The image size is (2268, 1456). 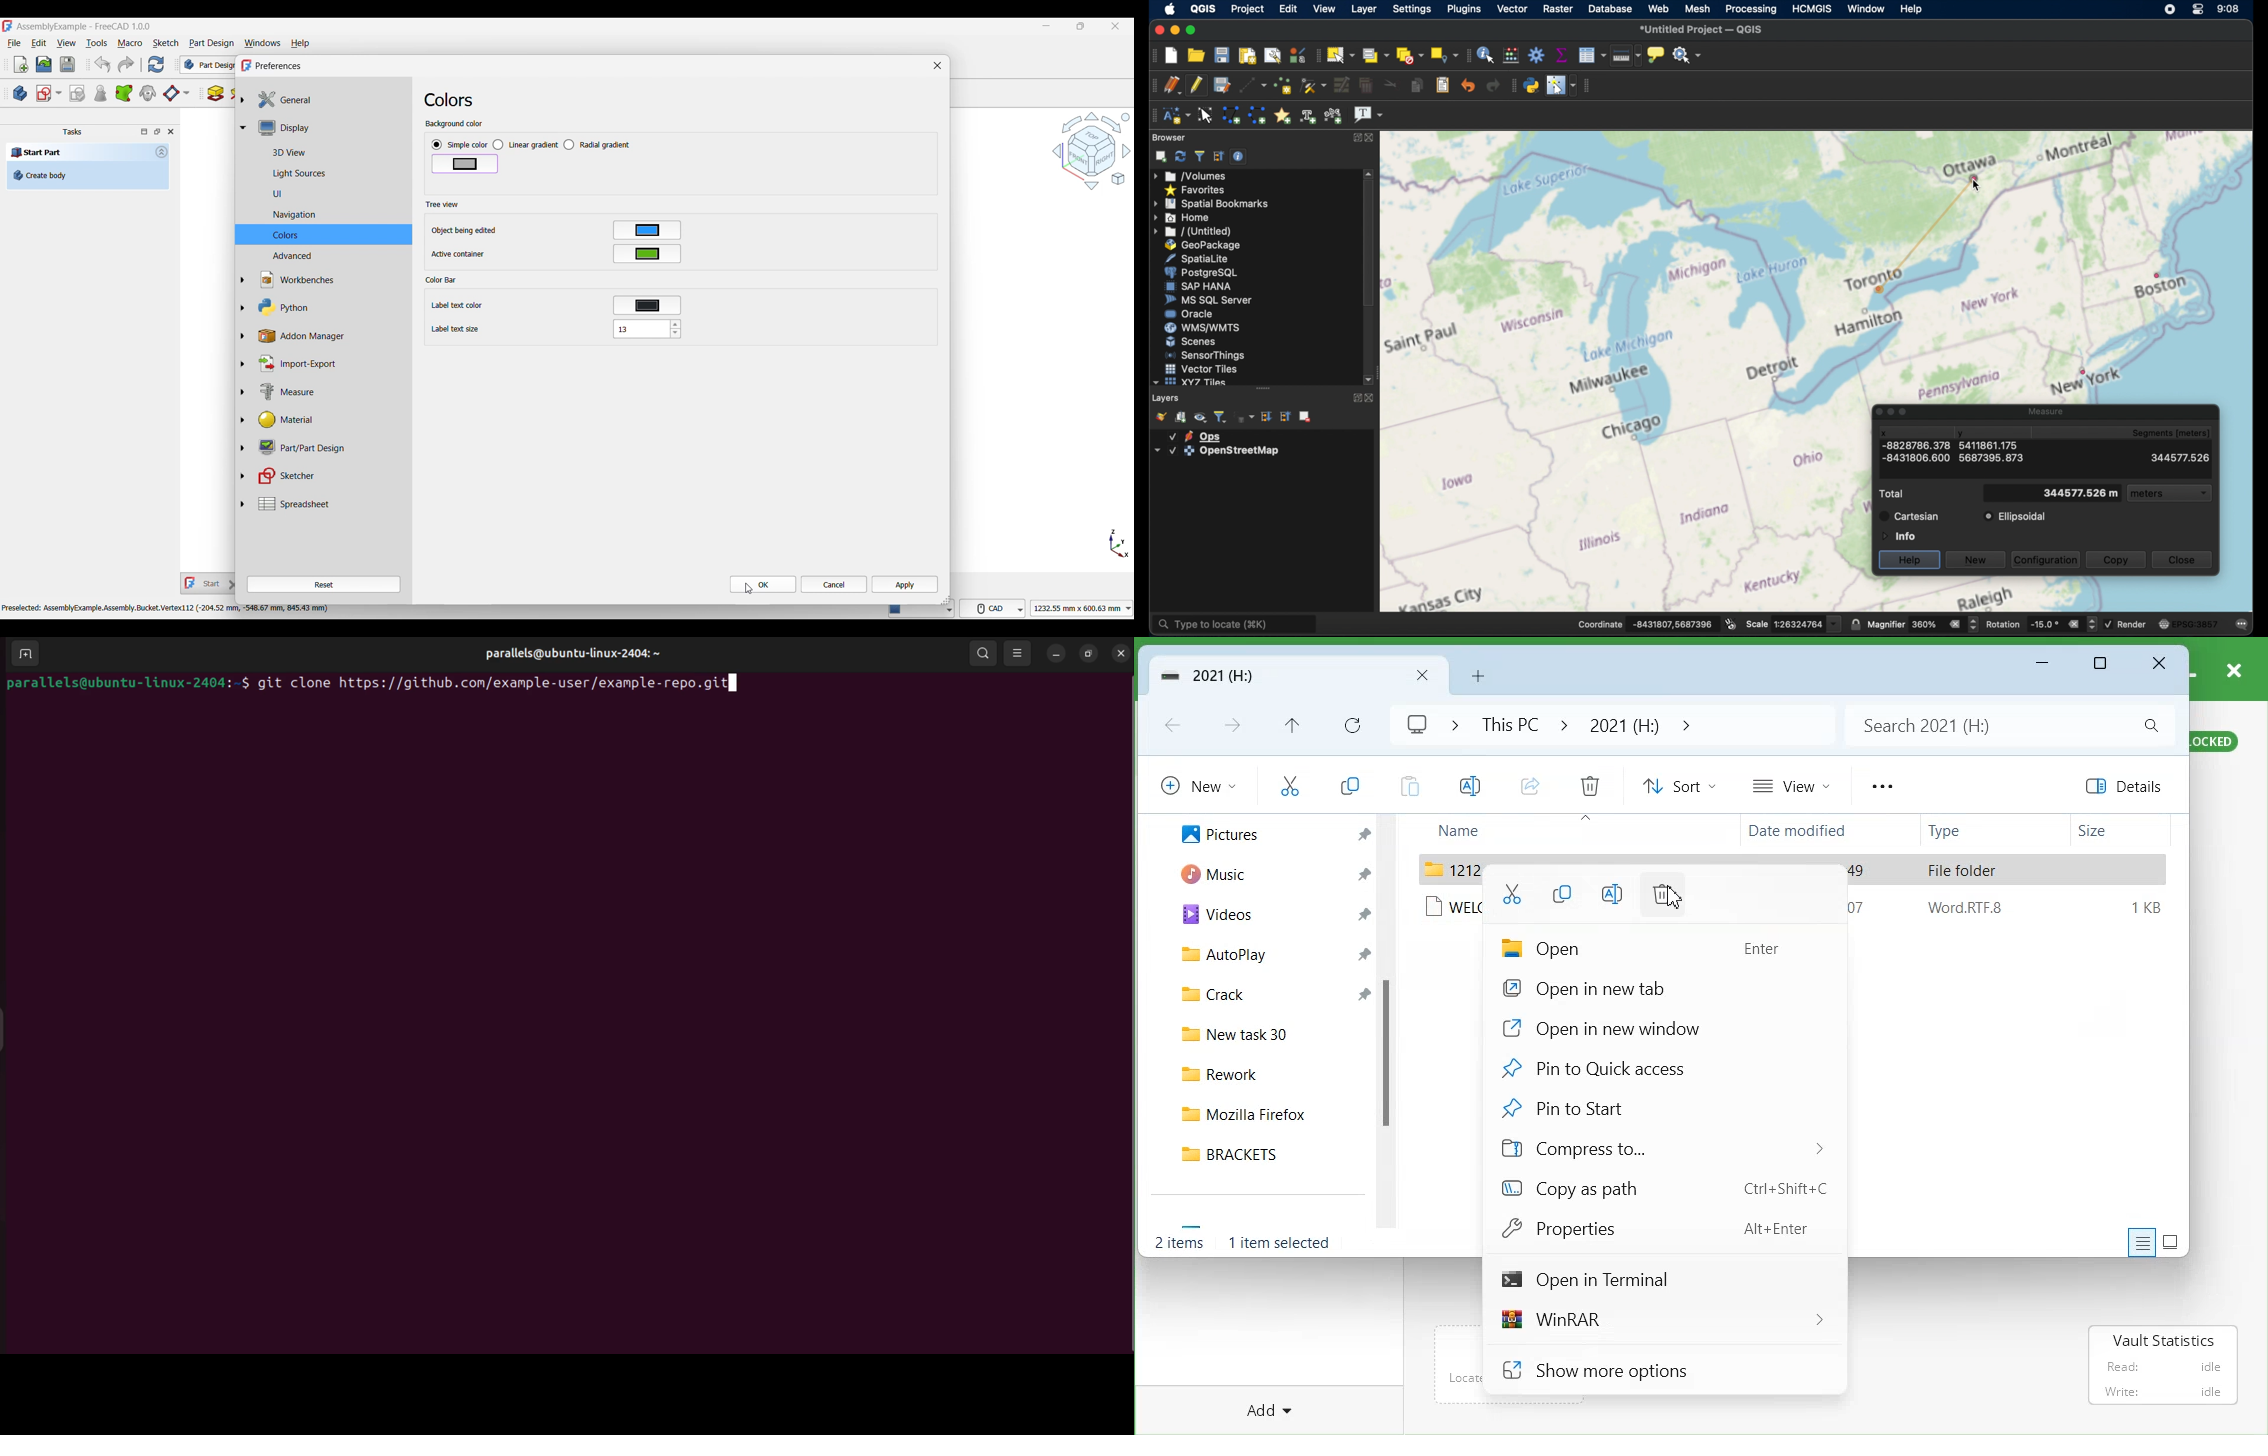 What do you see at coordinates (1657, 56) in the screenshot?
I see `show map tips` at bounding box center [1657, 56].